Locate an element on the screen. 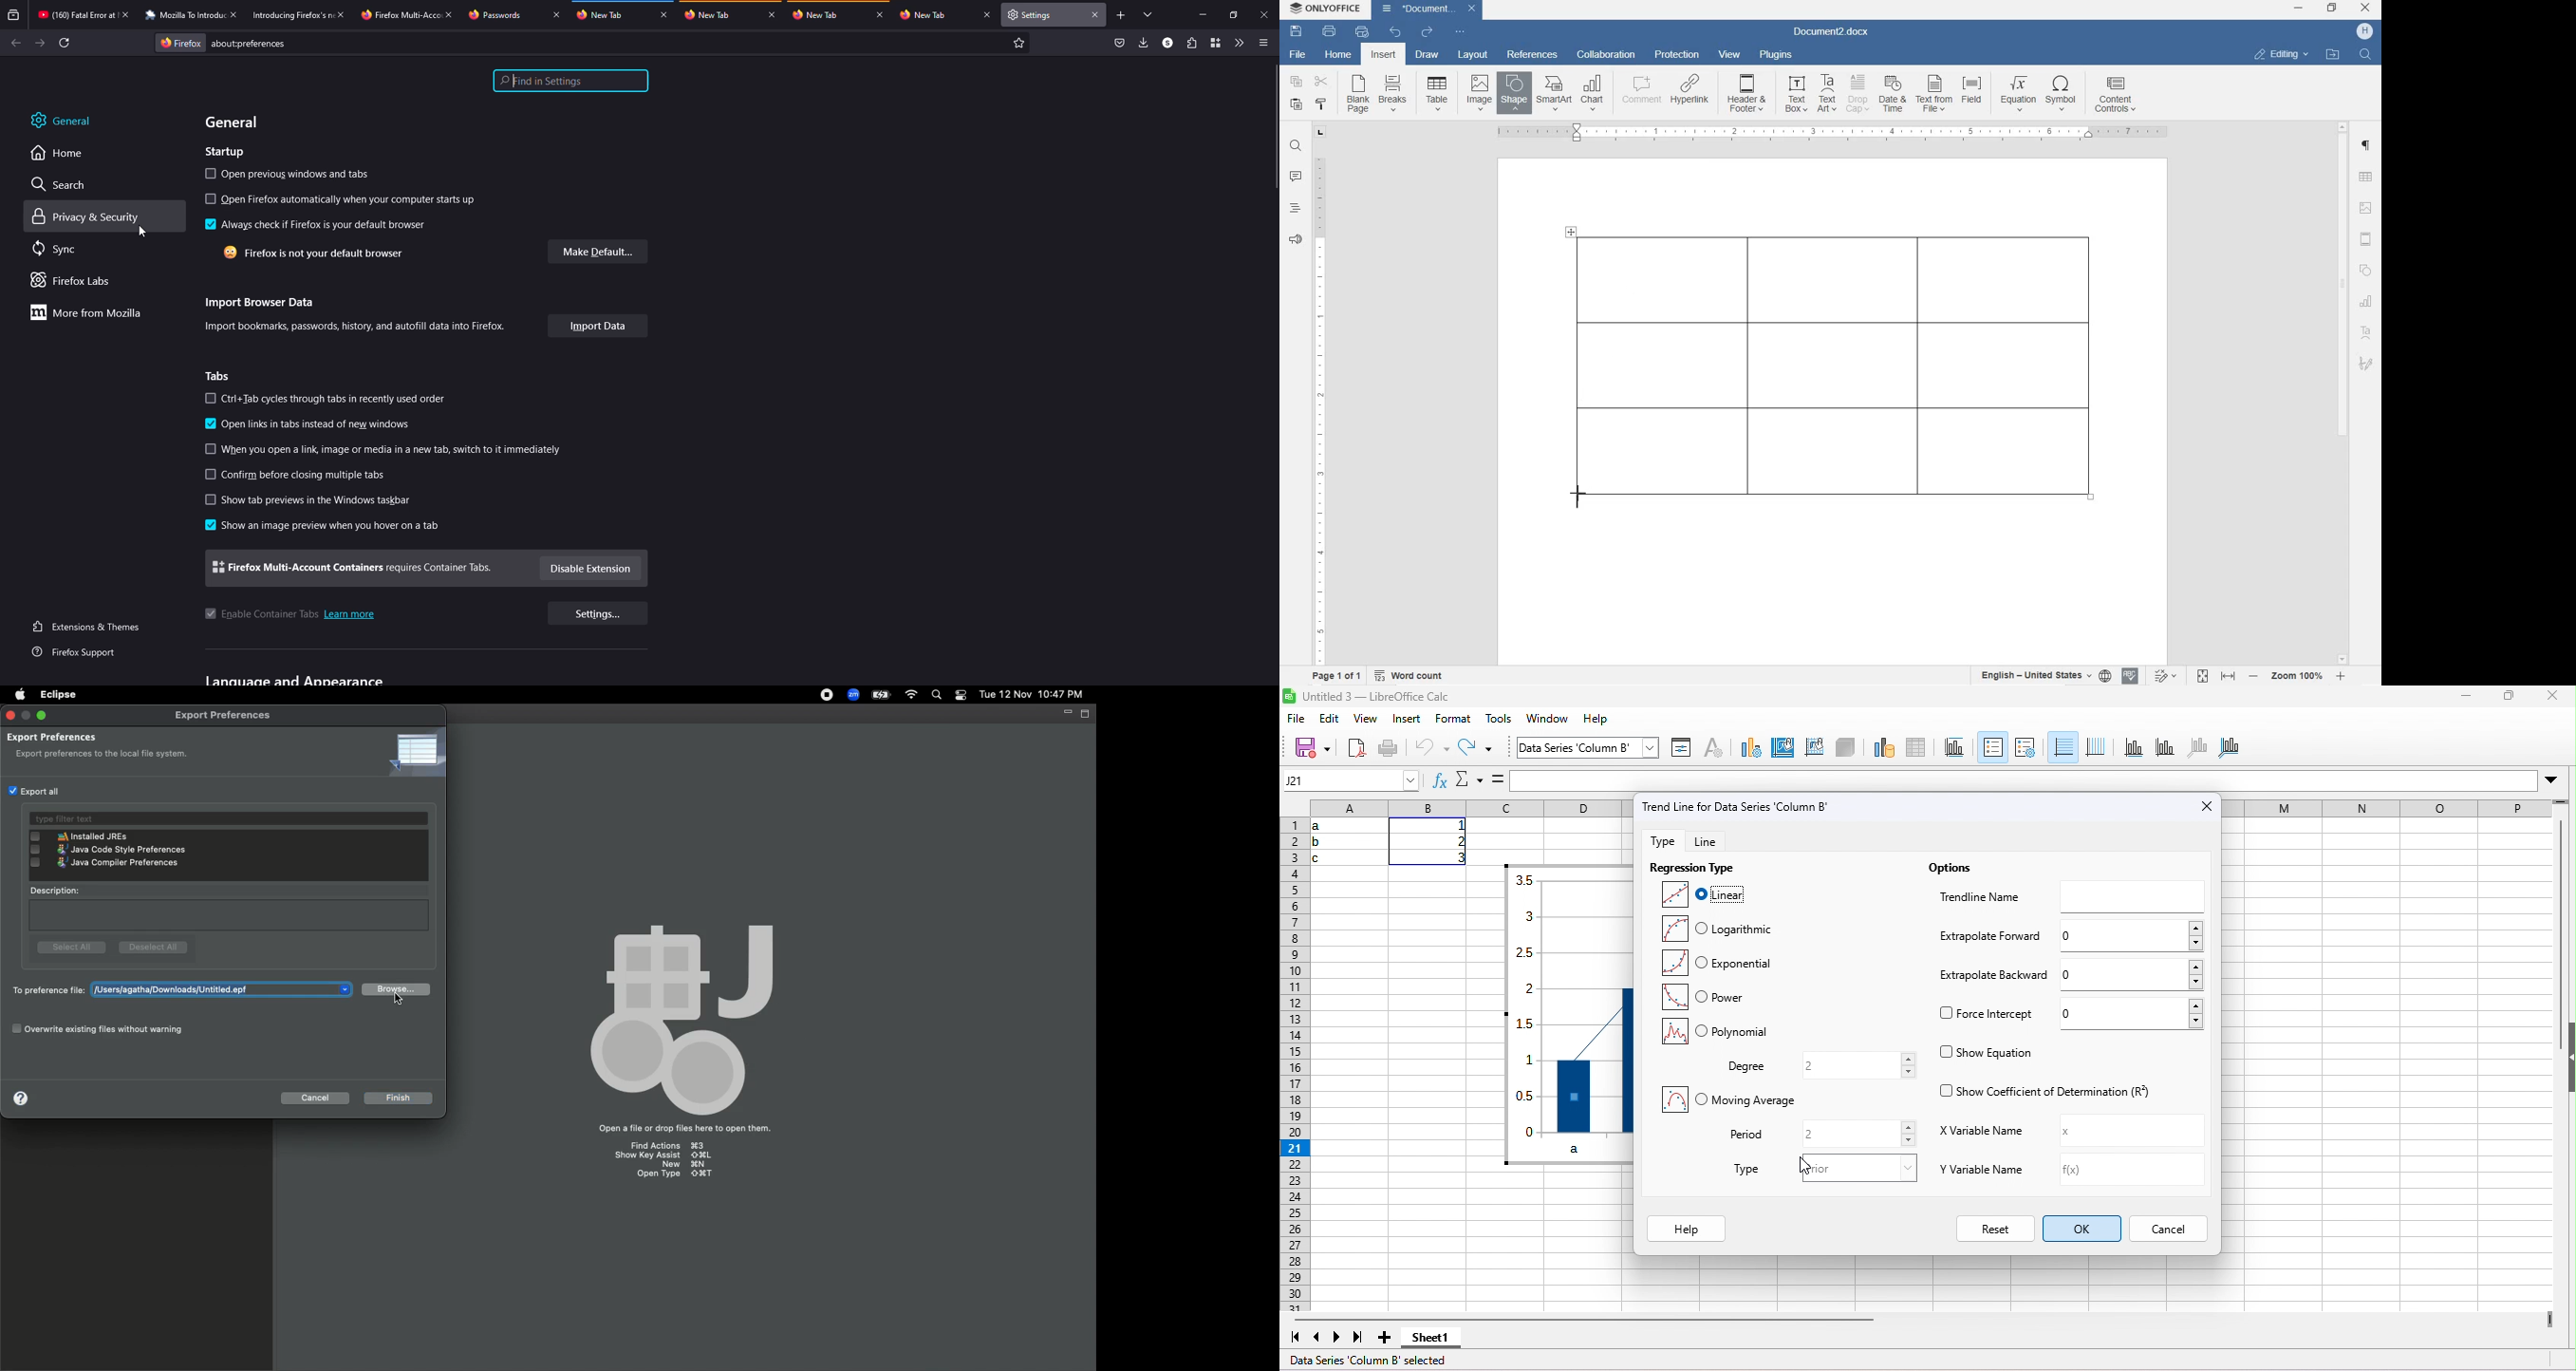  open links in tabs is located at coordinates (317, 425).